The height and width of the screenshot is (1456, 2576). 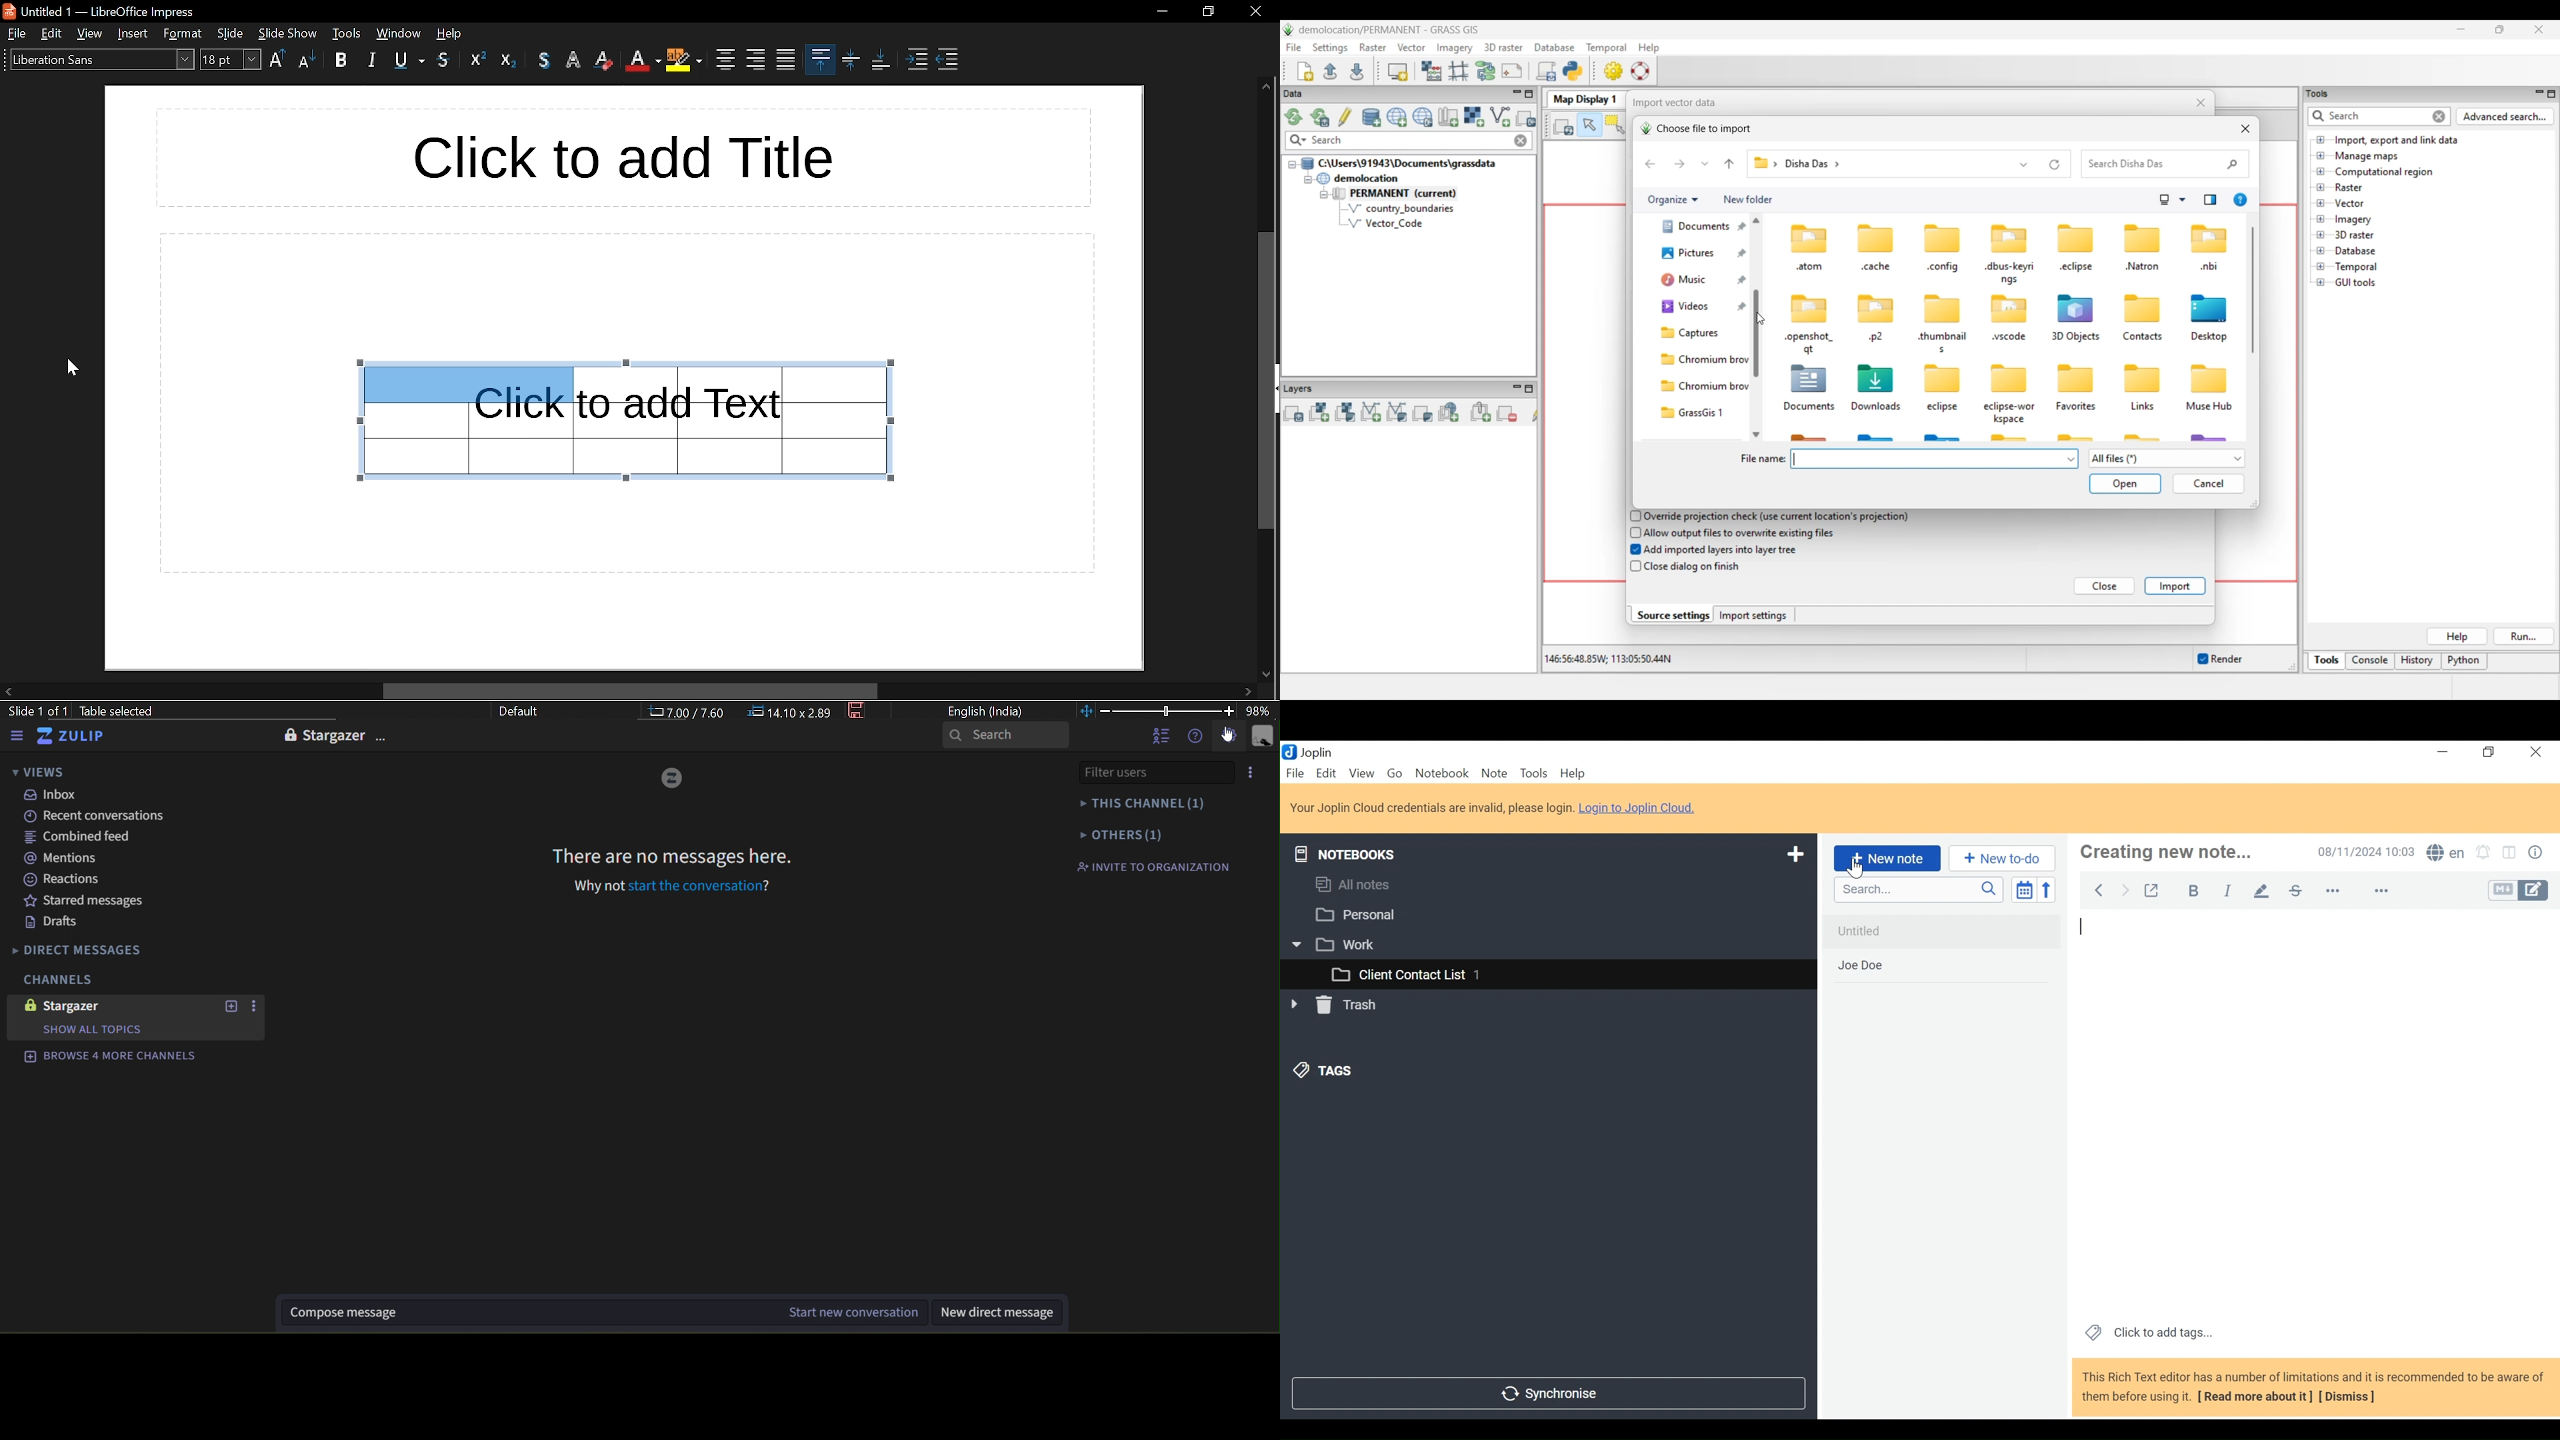 What do you see at coordinates (2101, 889) in the screenshot?
I see `Back` at bounding box center [2101, 889].